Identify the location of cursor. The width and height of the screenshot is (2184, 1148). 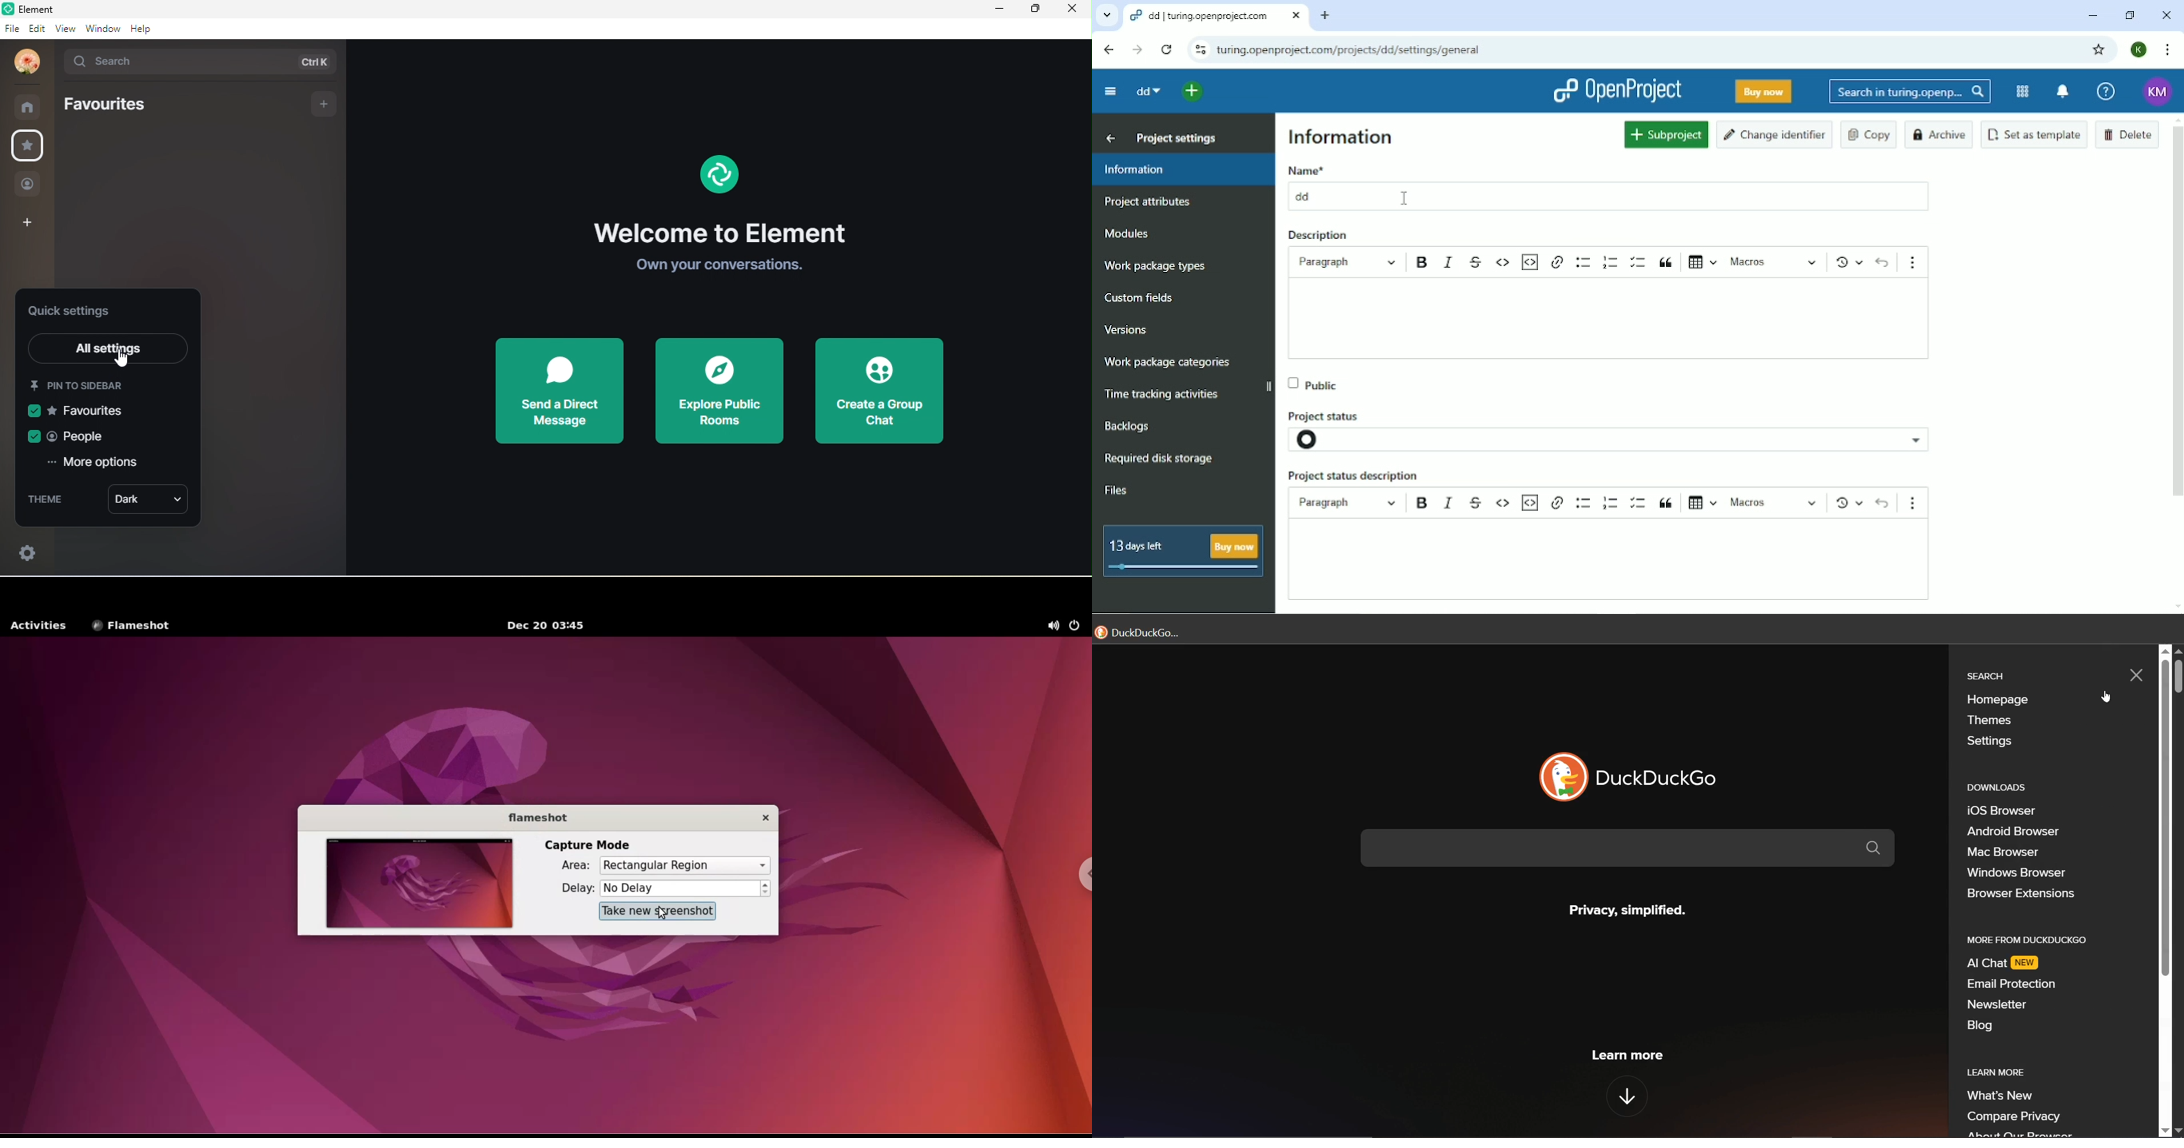
(2104, 697).